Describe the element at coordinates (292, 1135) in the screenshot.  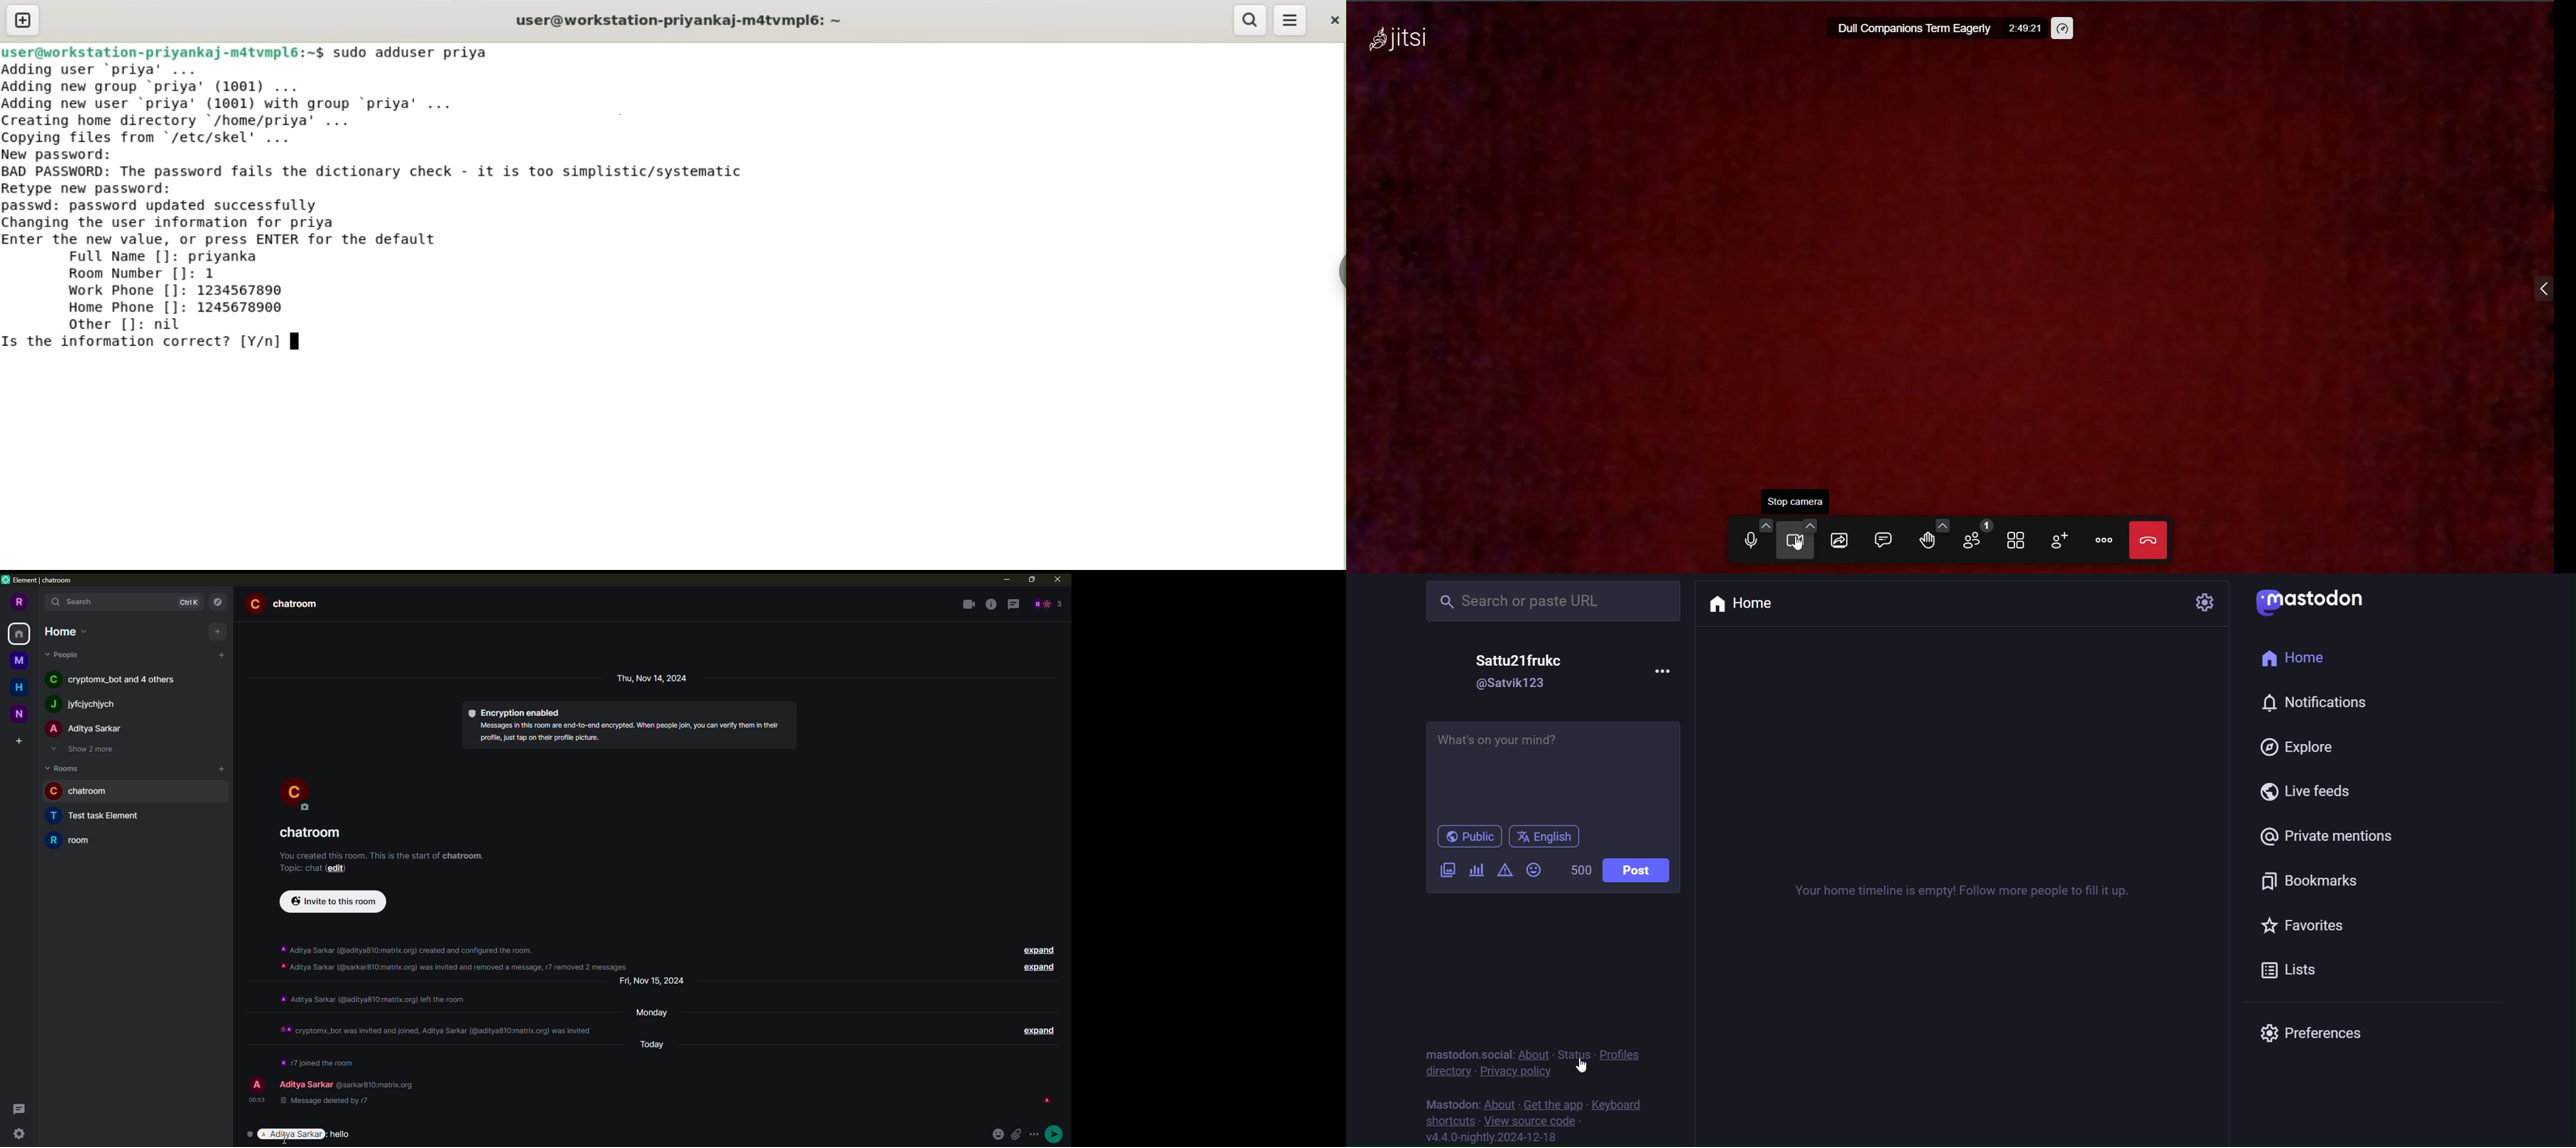
I see `metioned` at that location.